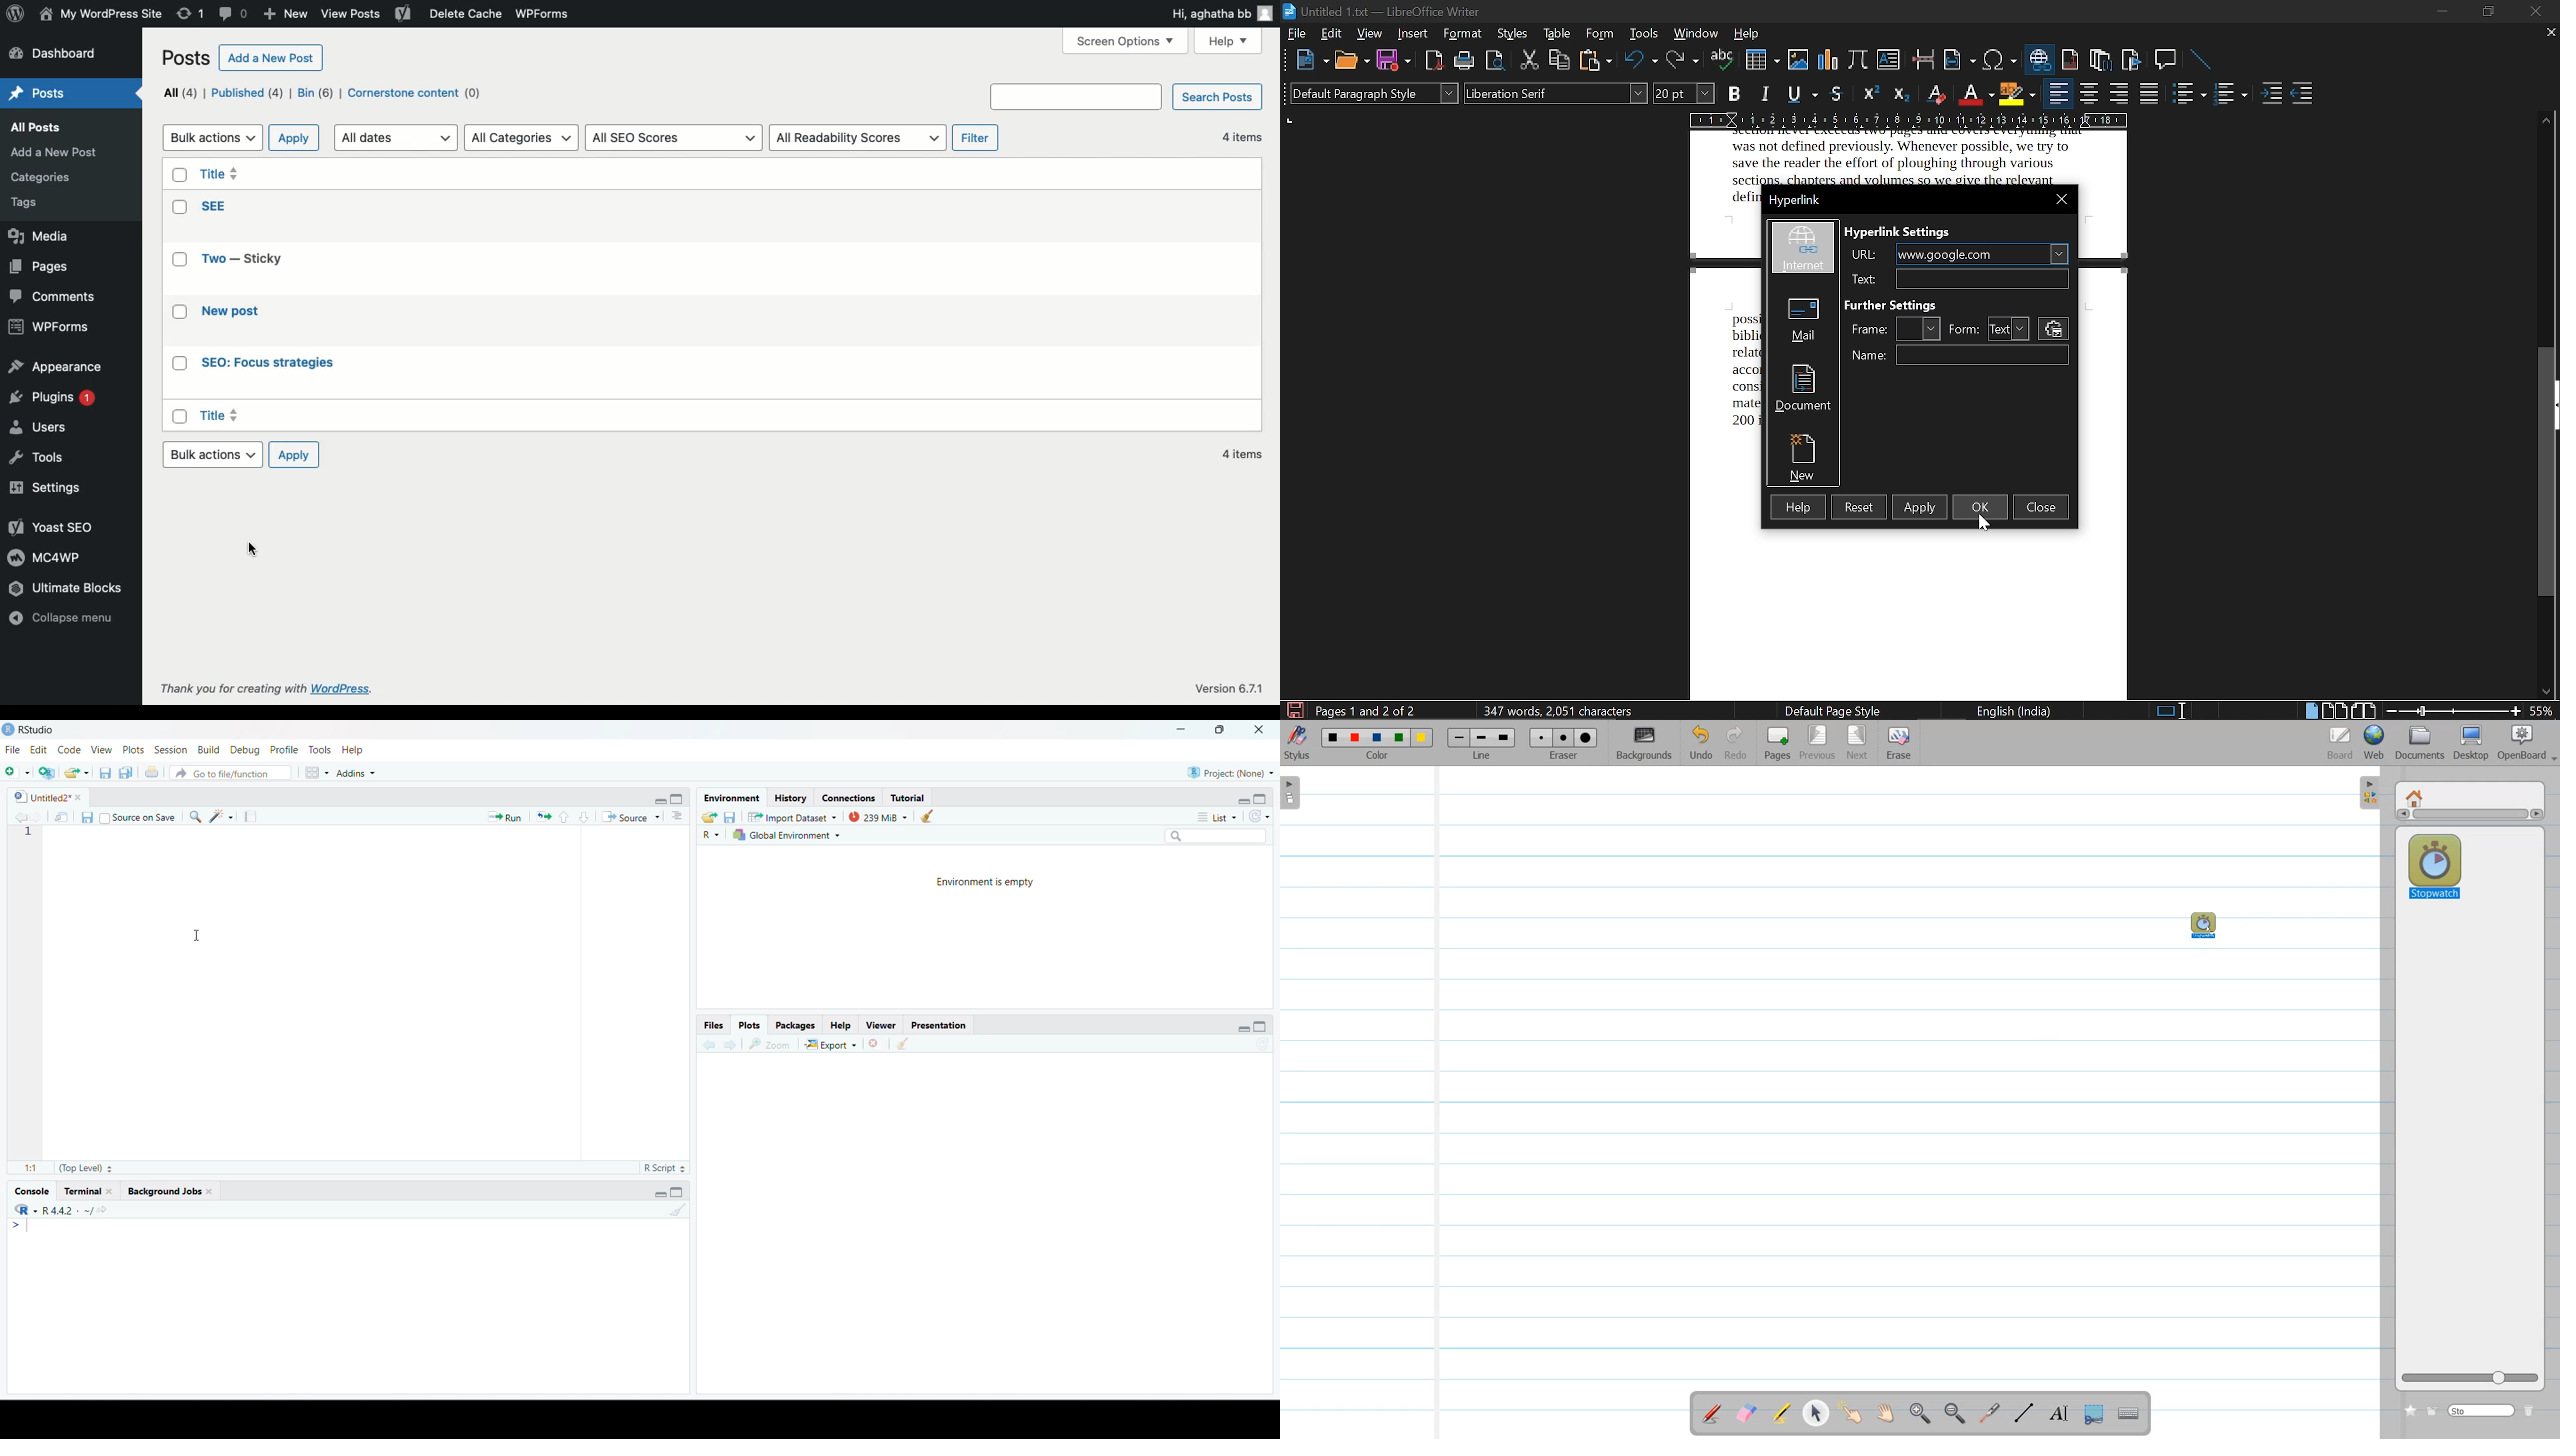 Image resolution: width=2576 pixels, height=1456 pixels. What do you see at coordinates (543, 817) in the screenshot?
I see `Re-run the previous code region (Ctrl + Alt + P)` at bounding box center [543, 817].